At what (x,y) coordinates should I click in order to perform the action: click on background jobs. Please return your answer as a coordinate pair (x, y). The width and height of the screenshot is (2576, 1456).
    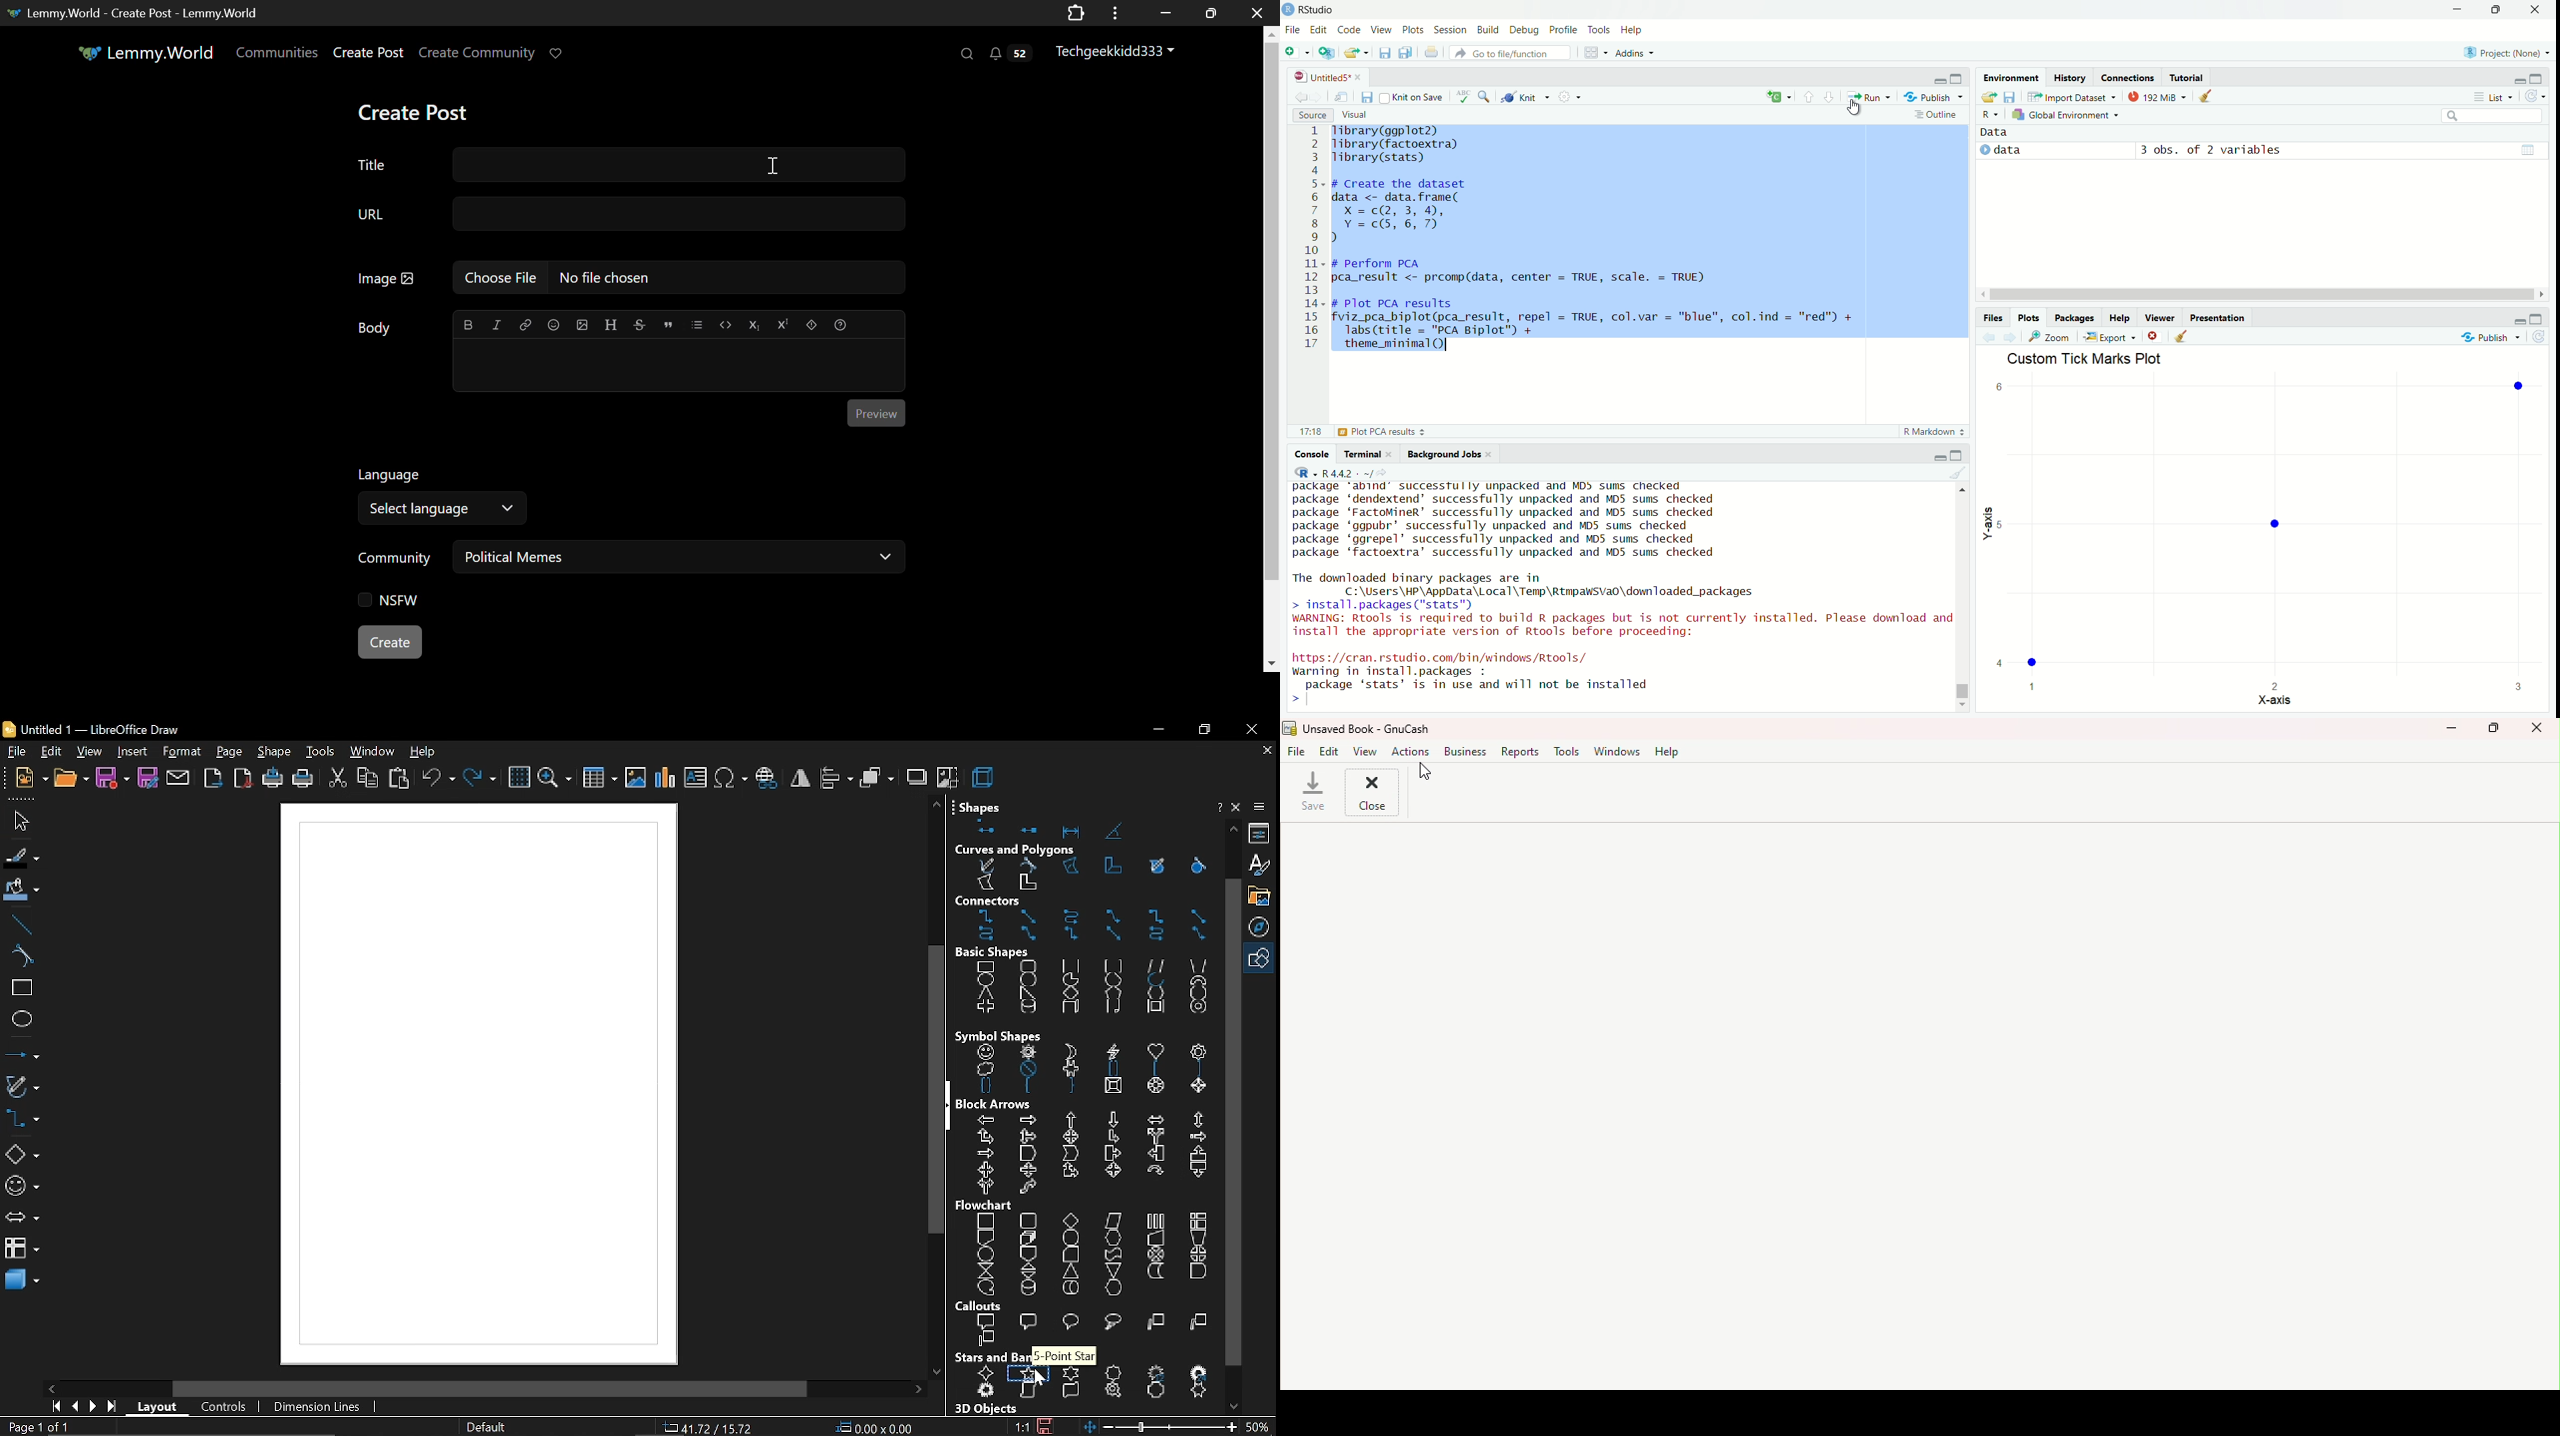
    Looking at the image, I should click on (1449, 454).